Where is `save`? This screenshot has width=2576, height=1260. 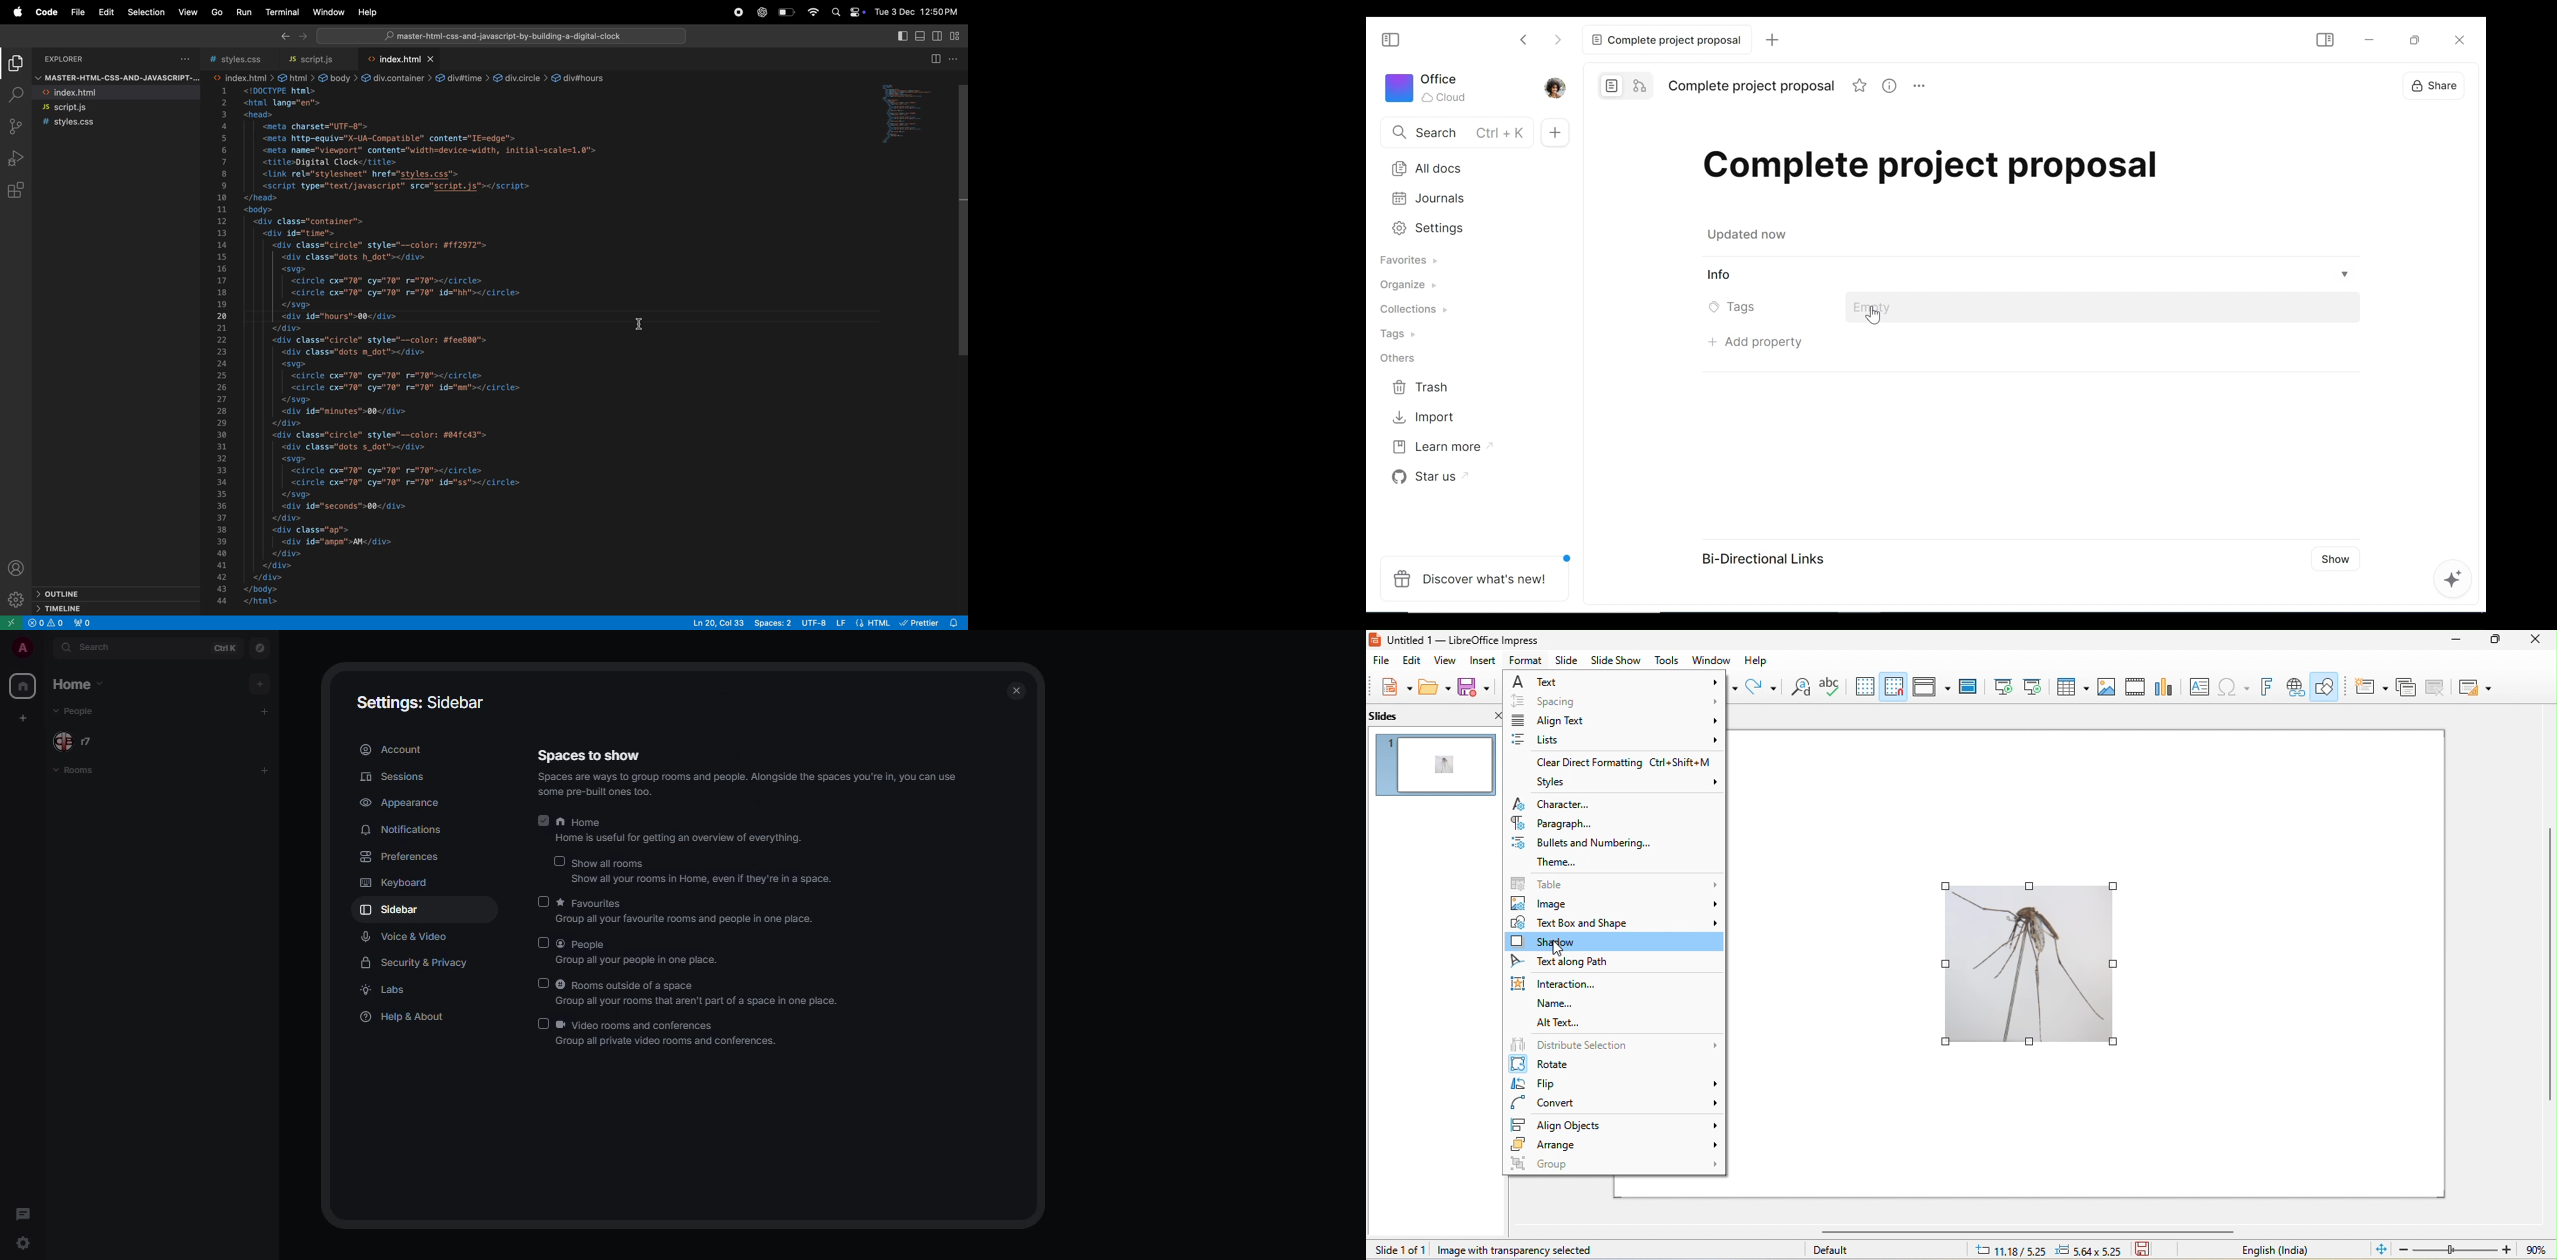 save is located at coordinates (2150, 1250).